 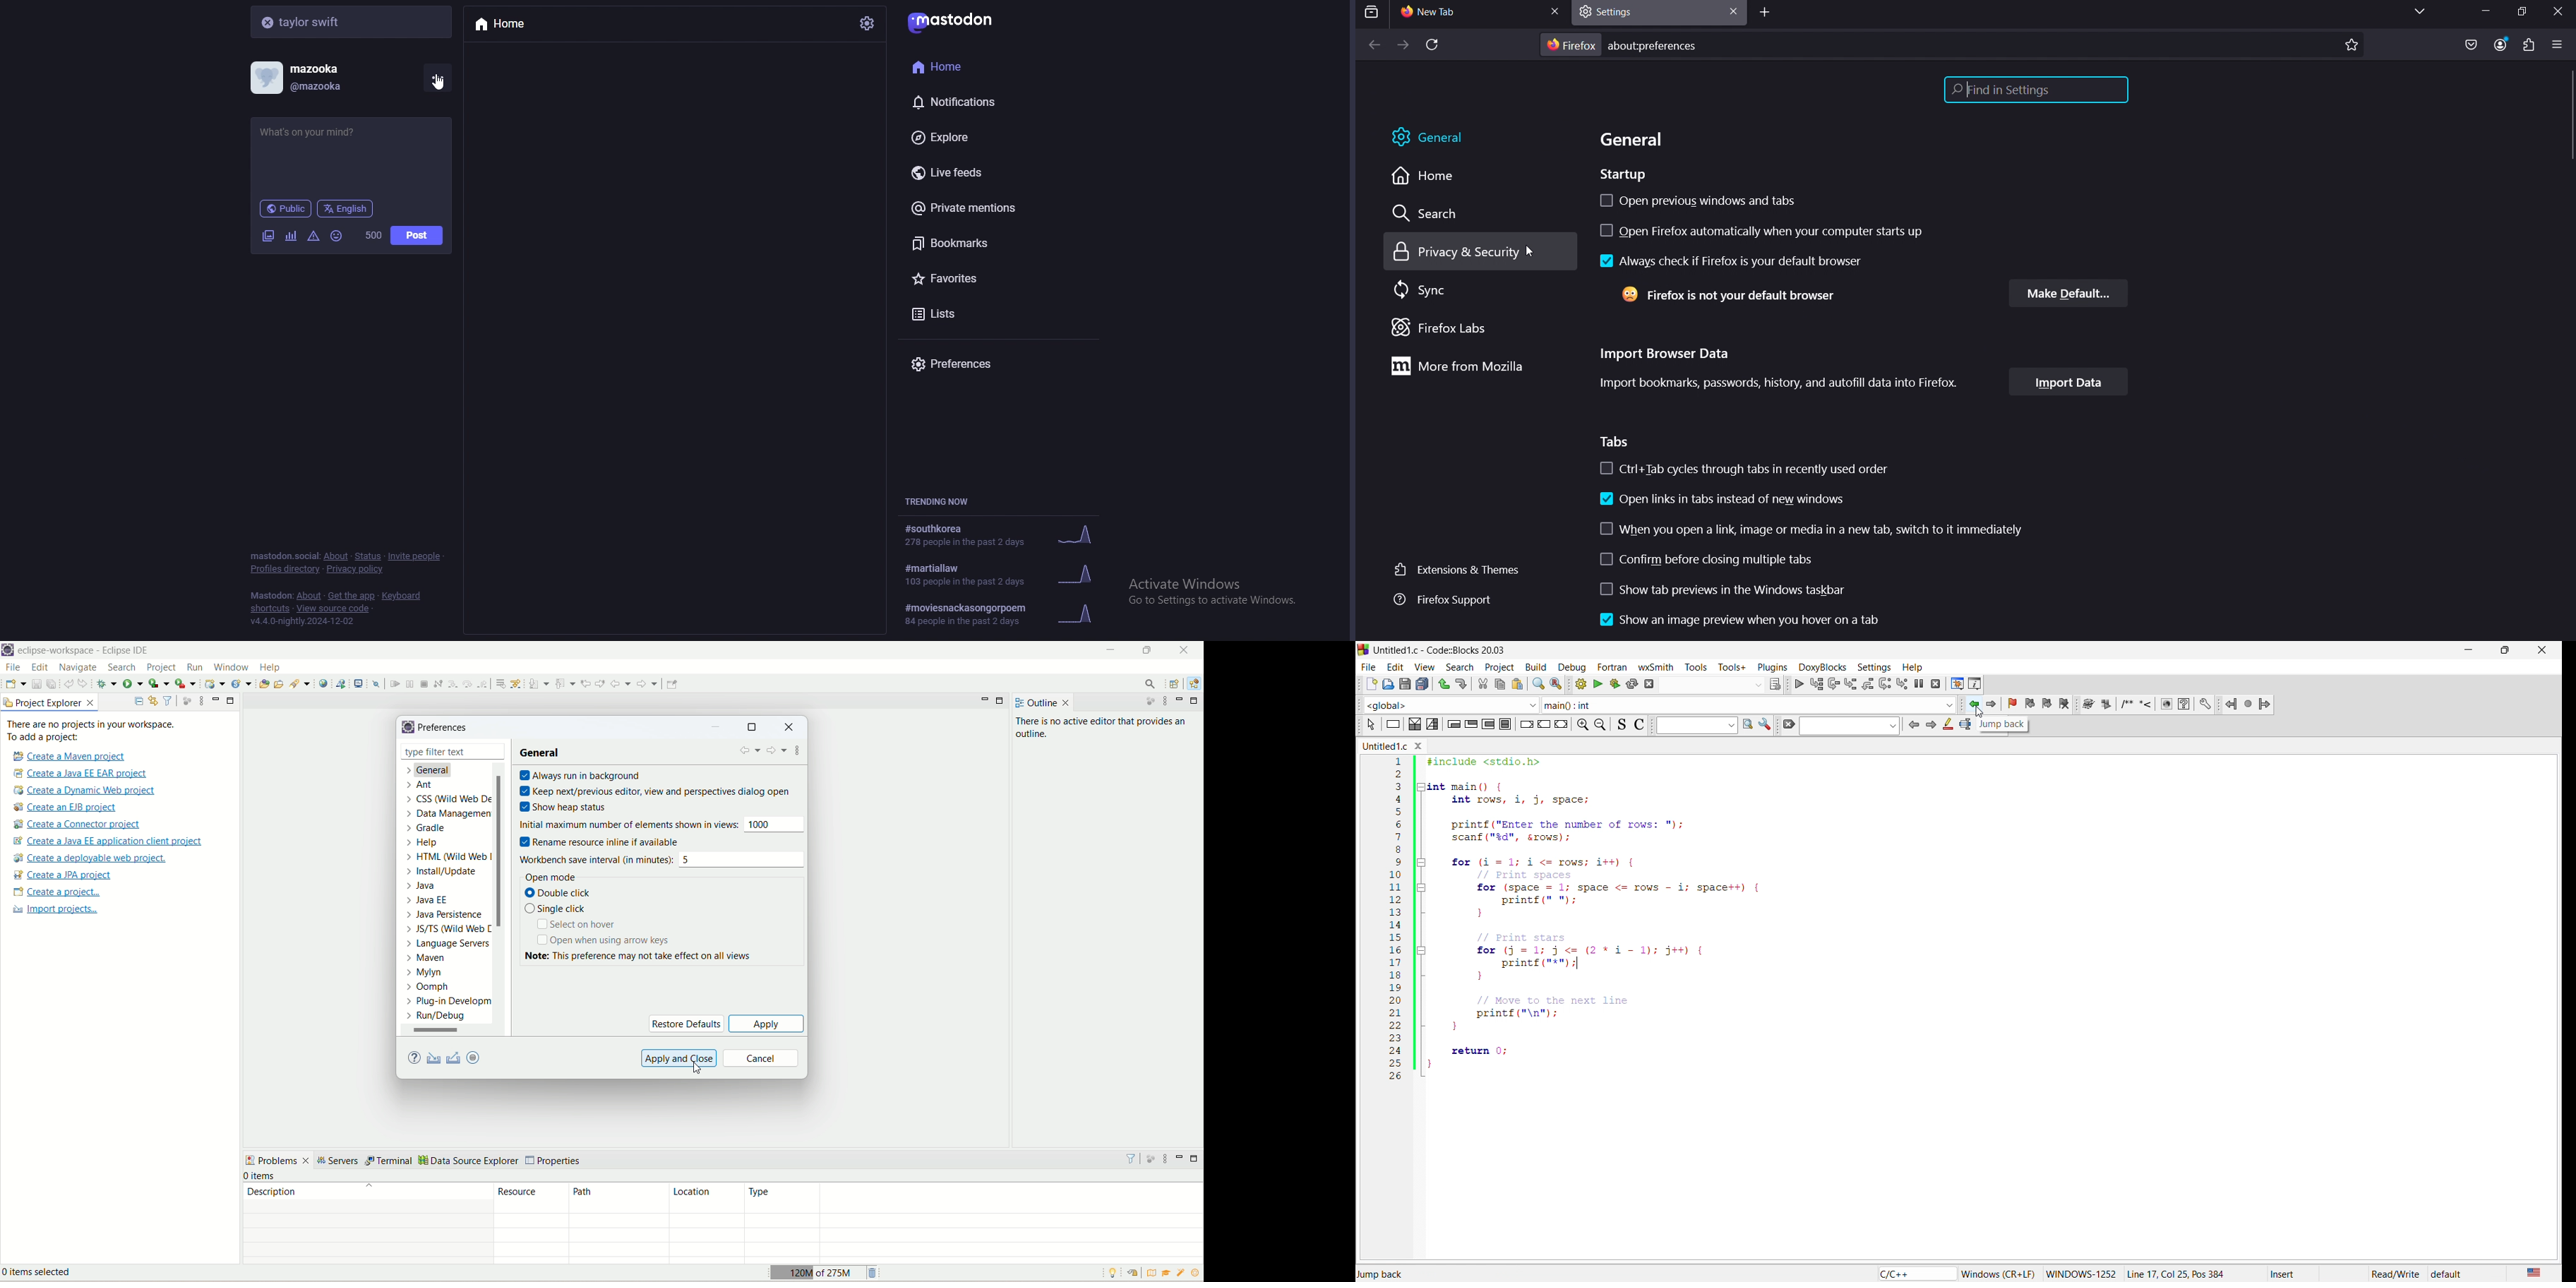 What do you see at coordinates (337, 556) in the screenshot?
I see `about` at bounding box center [337, 556].